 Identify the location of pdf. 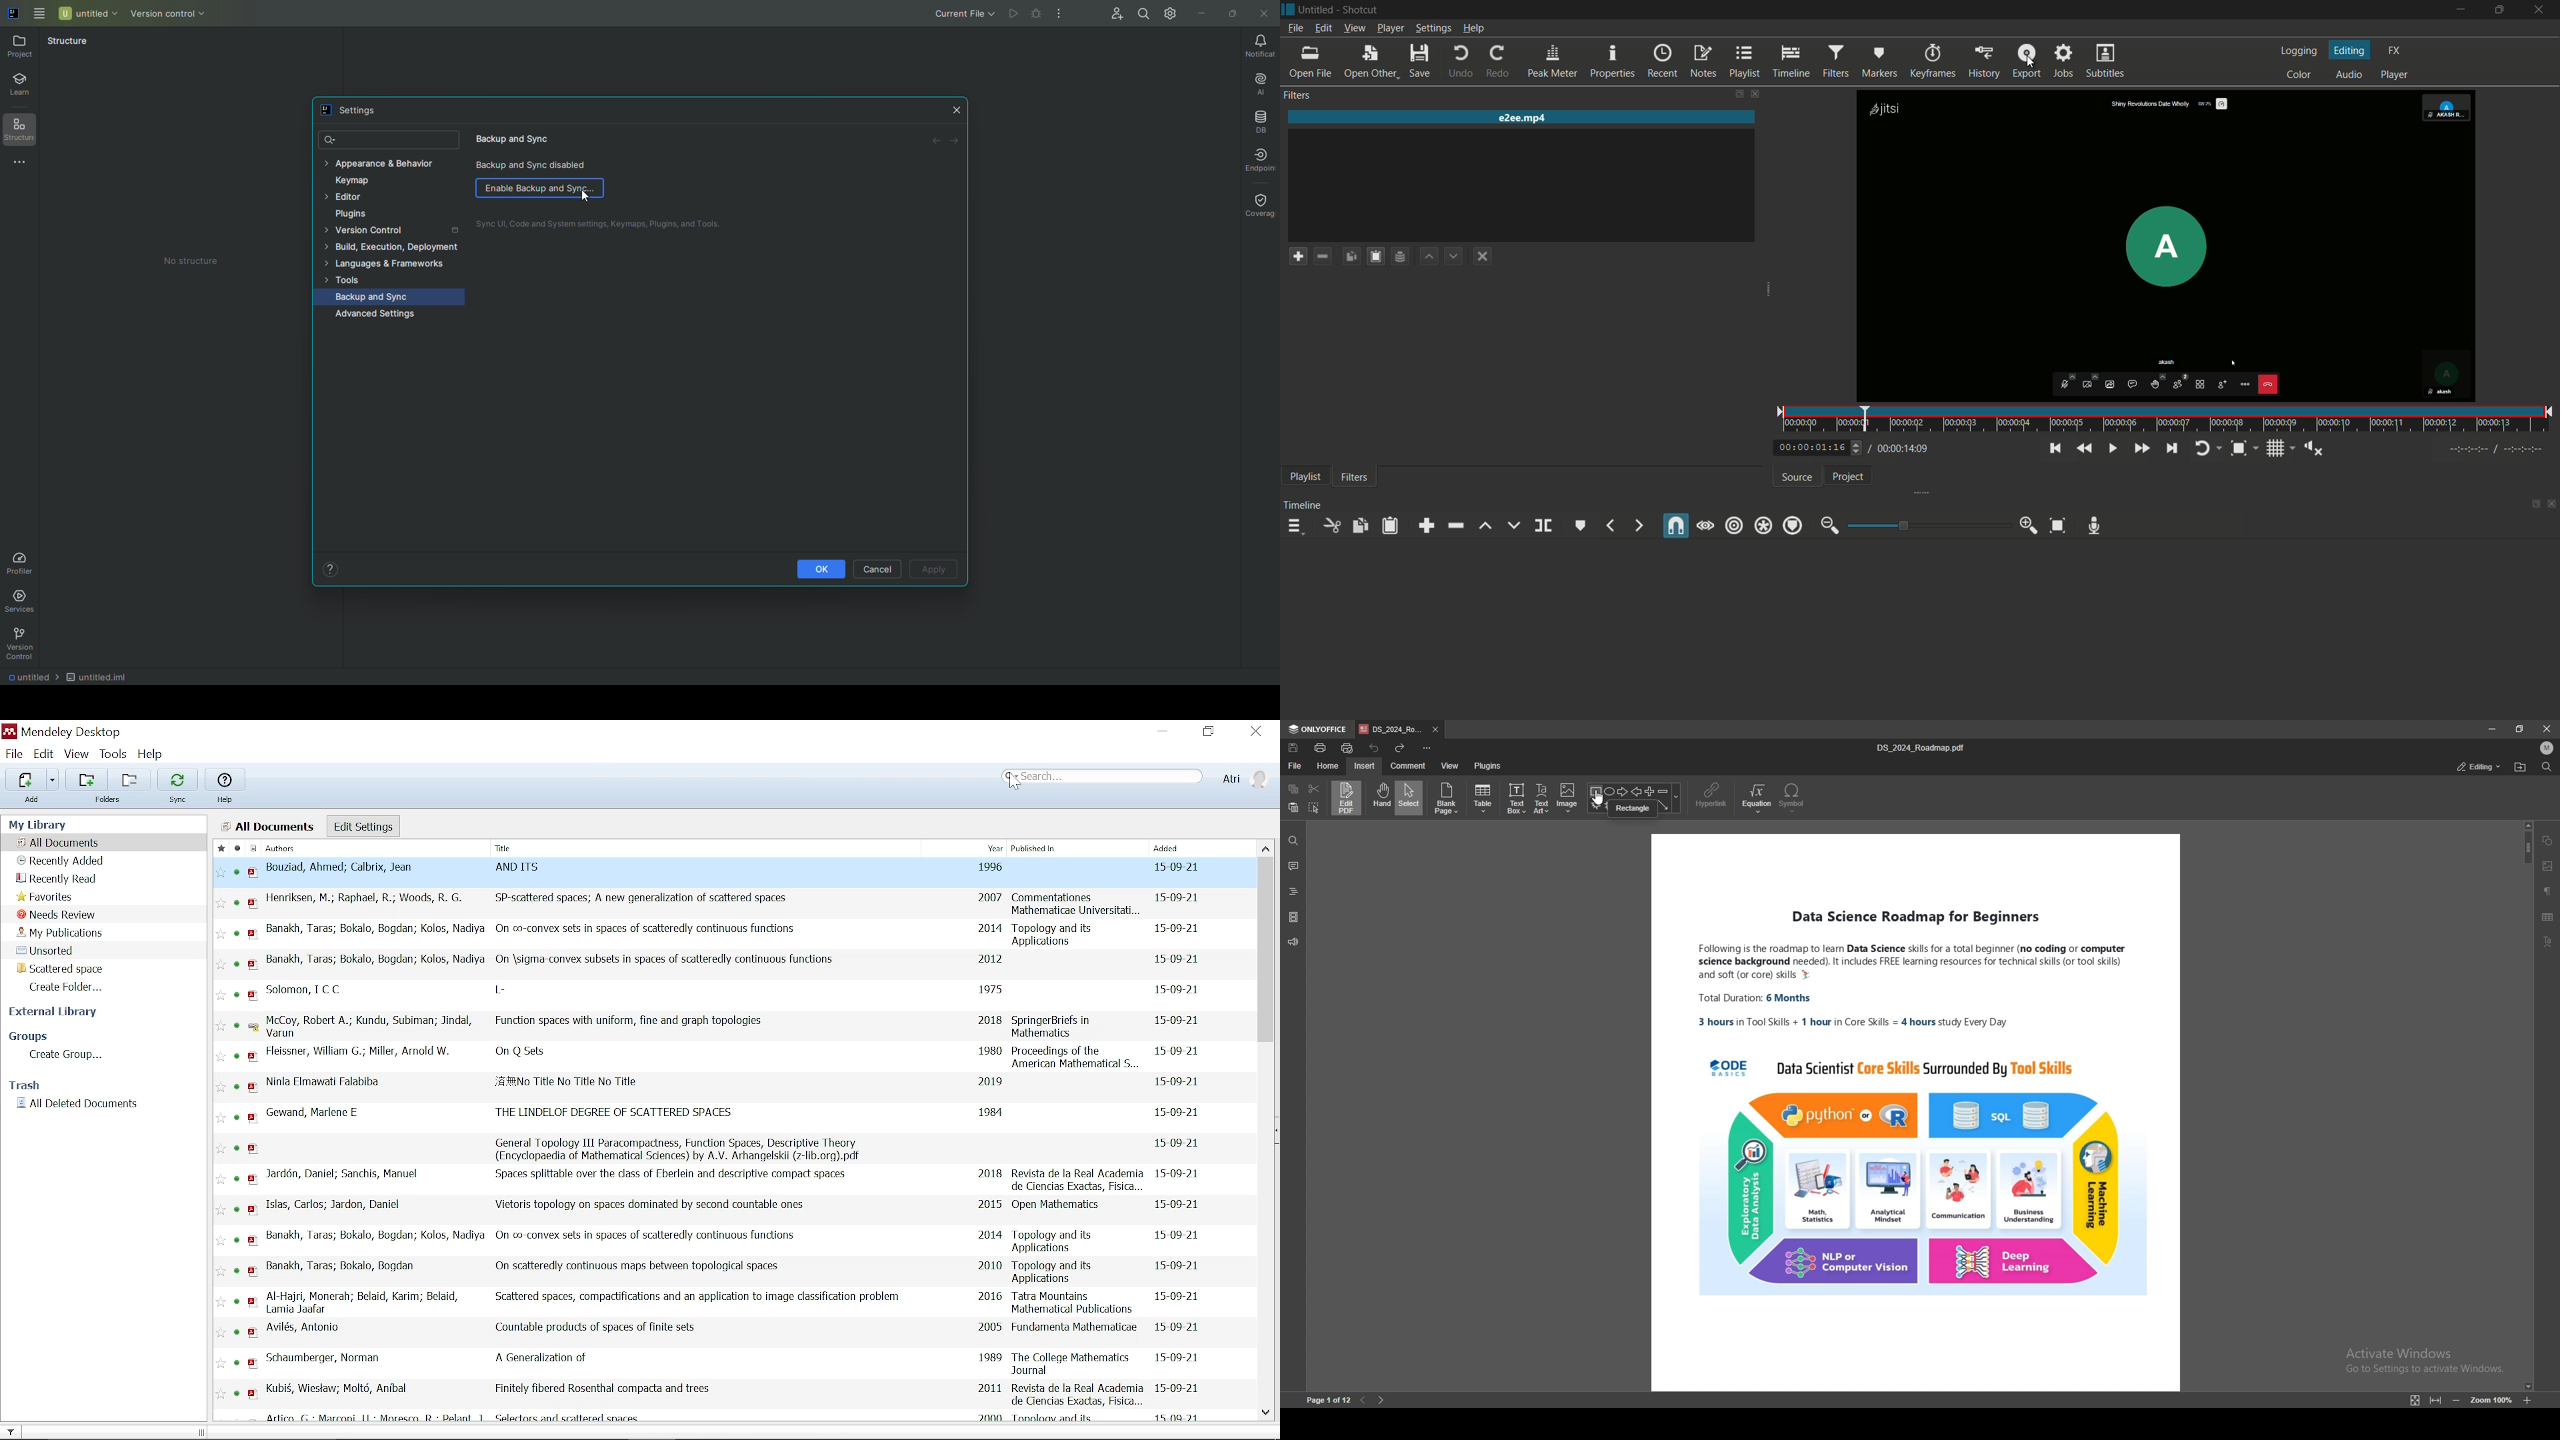
(1915, 1112).